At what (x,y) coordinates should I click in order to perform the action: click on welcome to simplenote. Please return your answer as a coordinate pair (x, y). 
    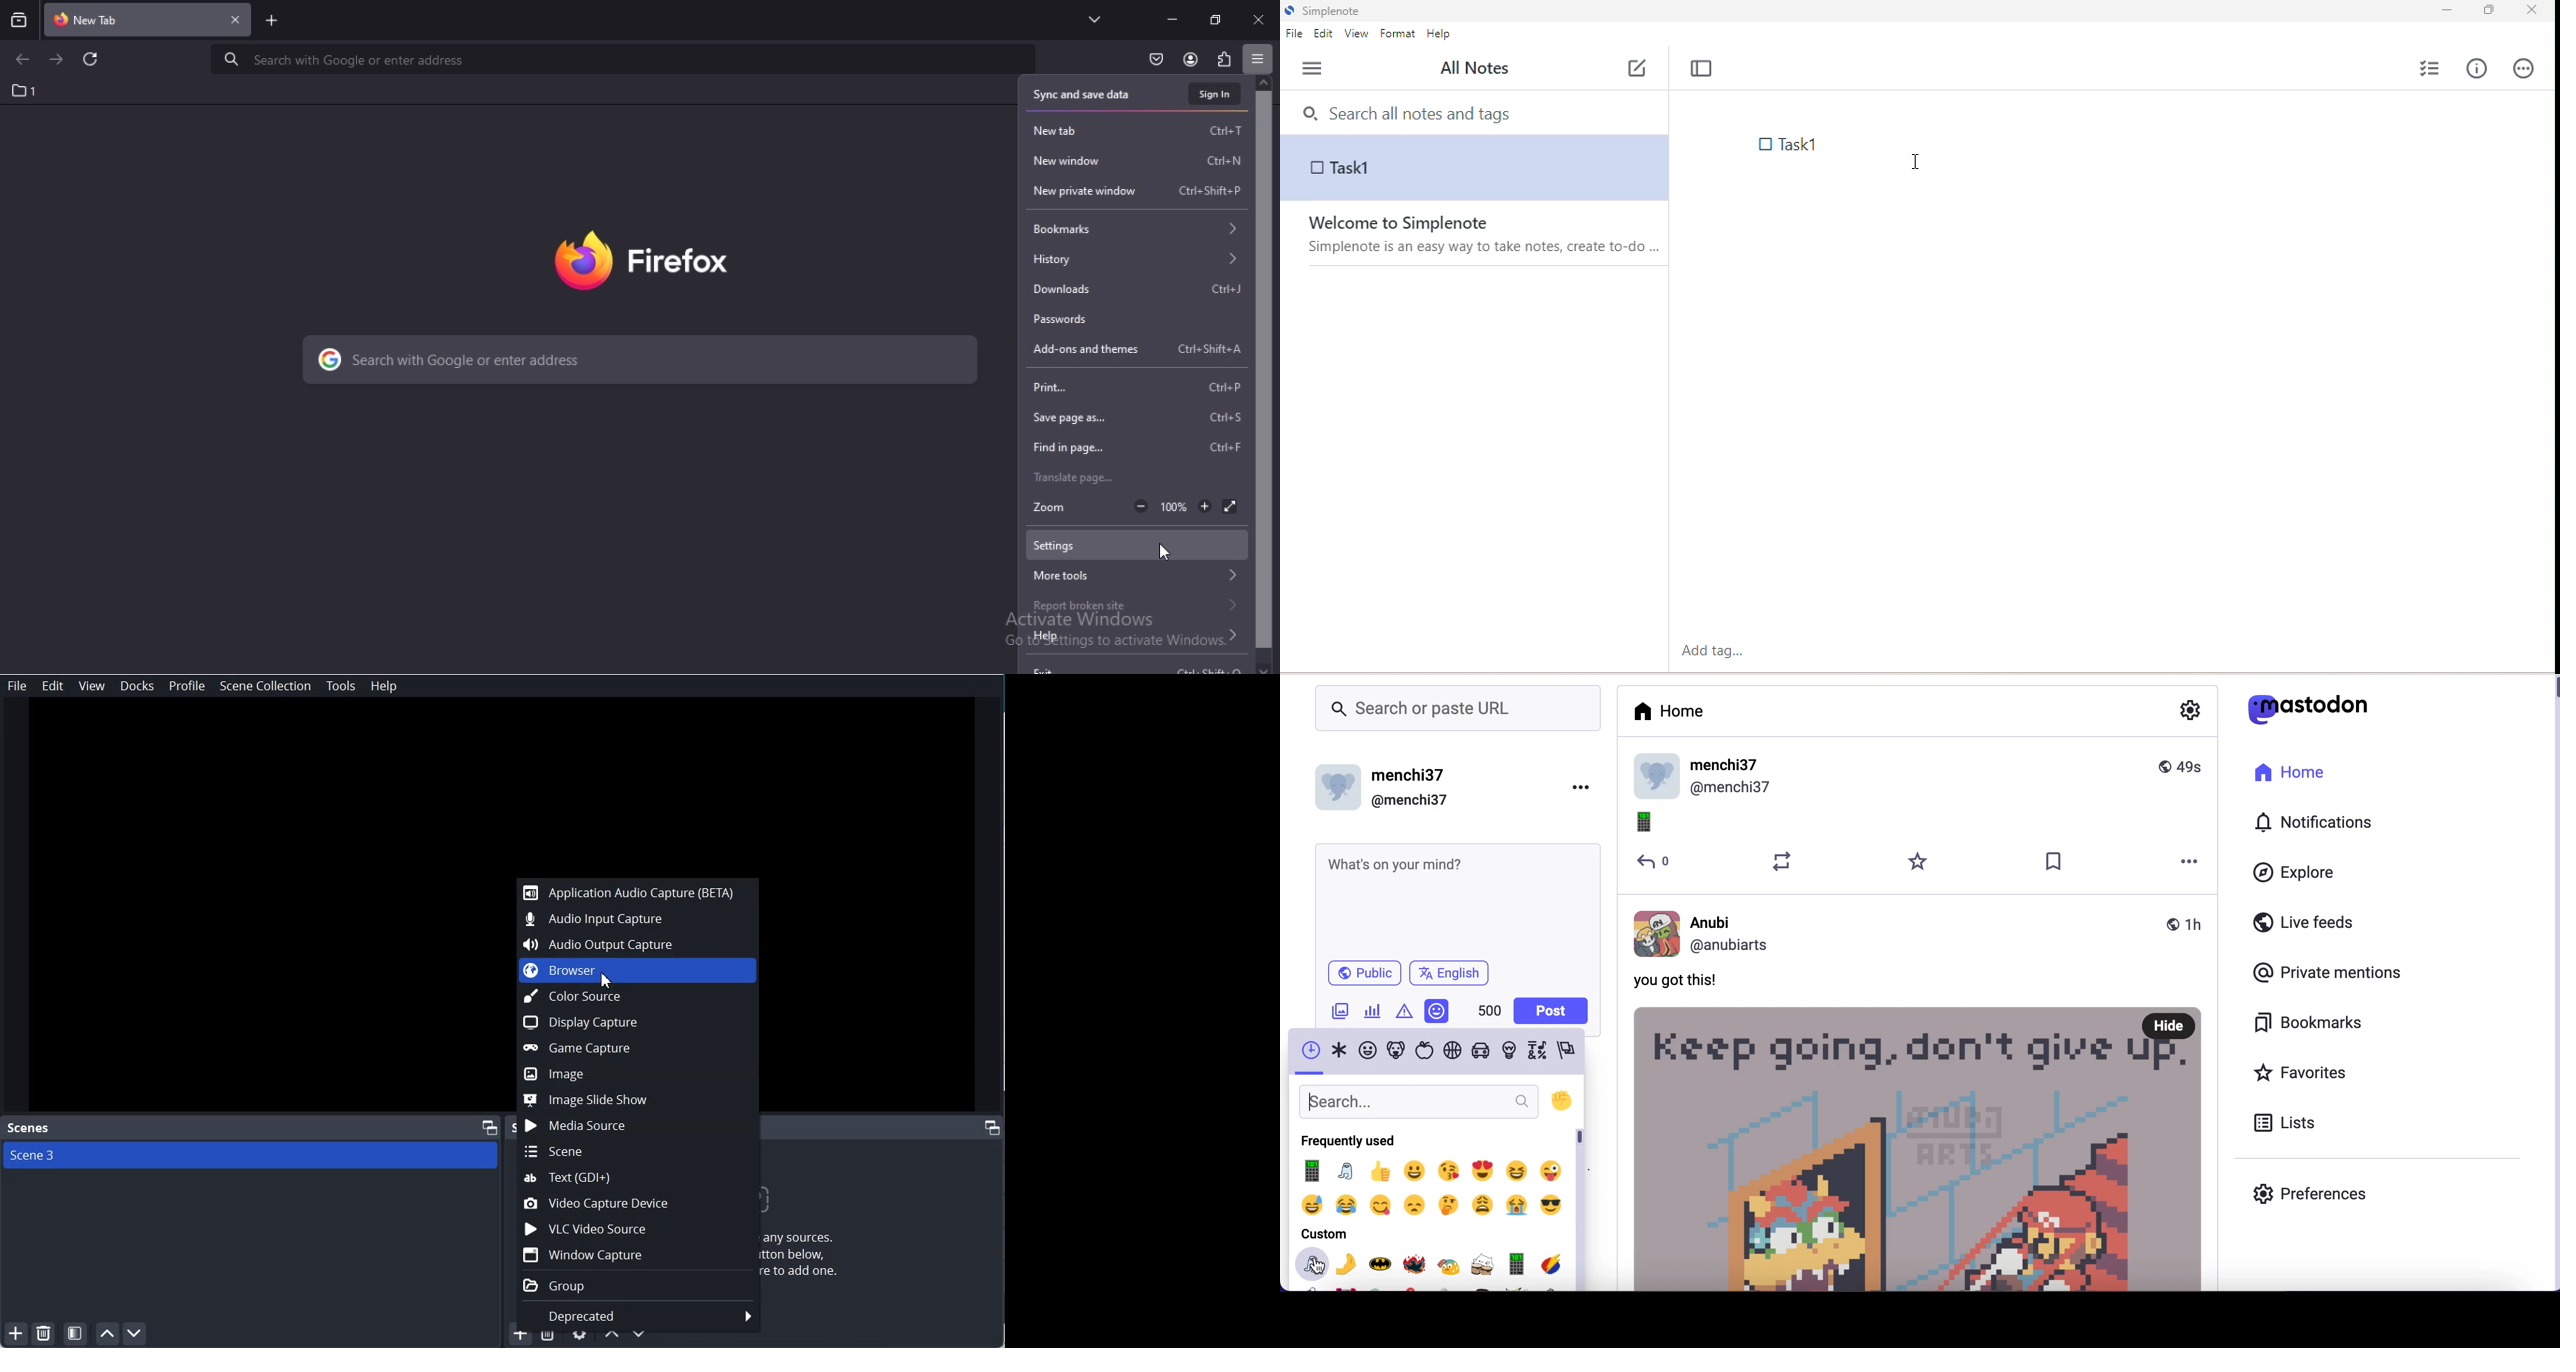
    Looking at the image, I should click on (1484, 239).